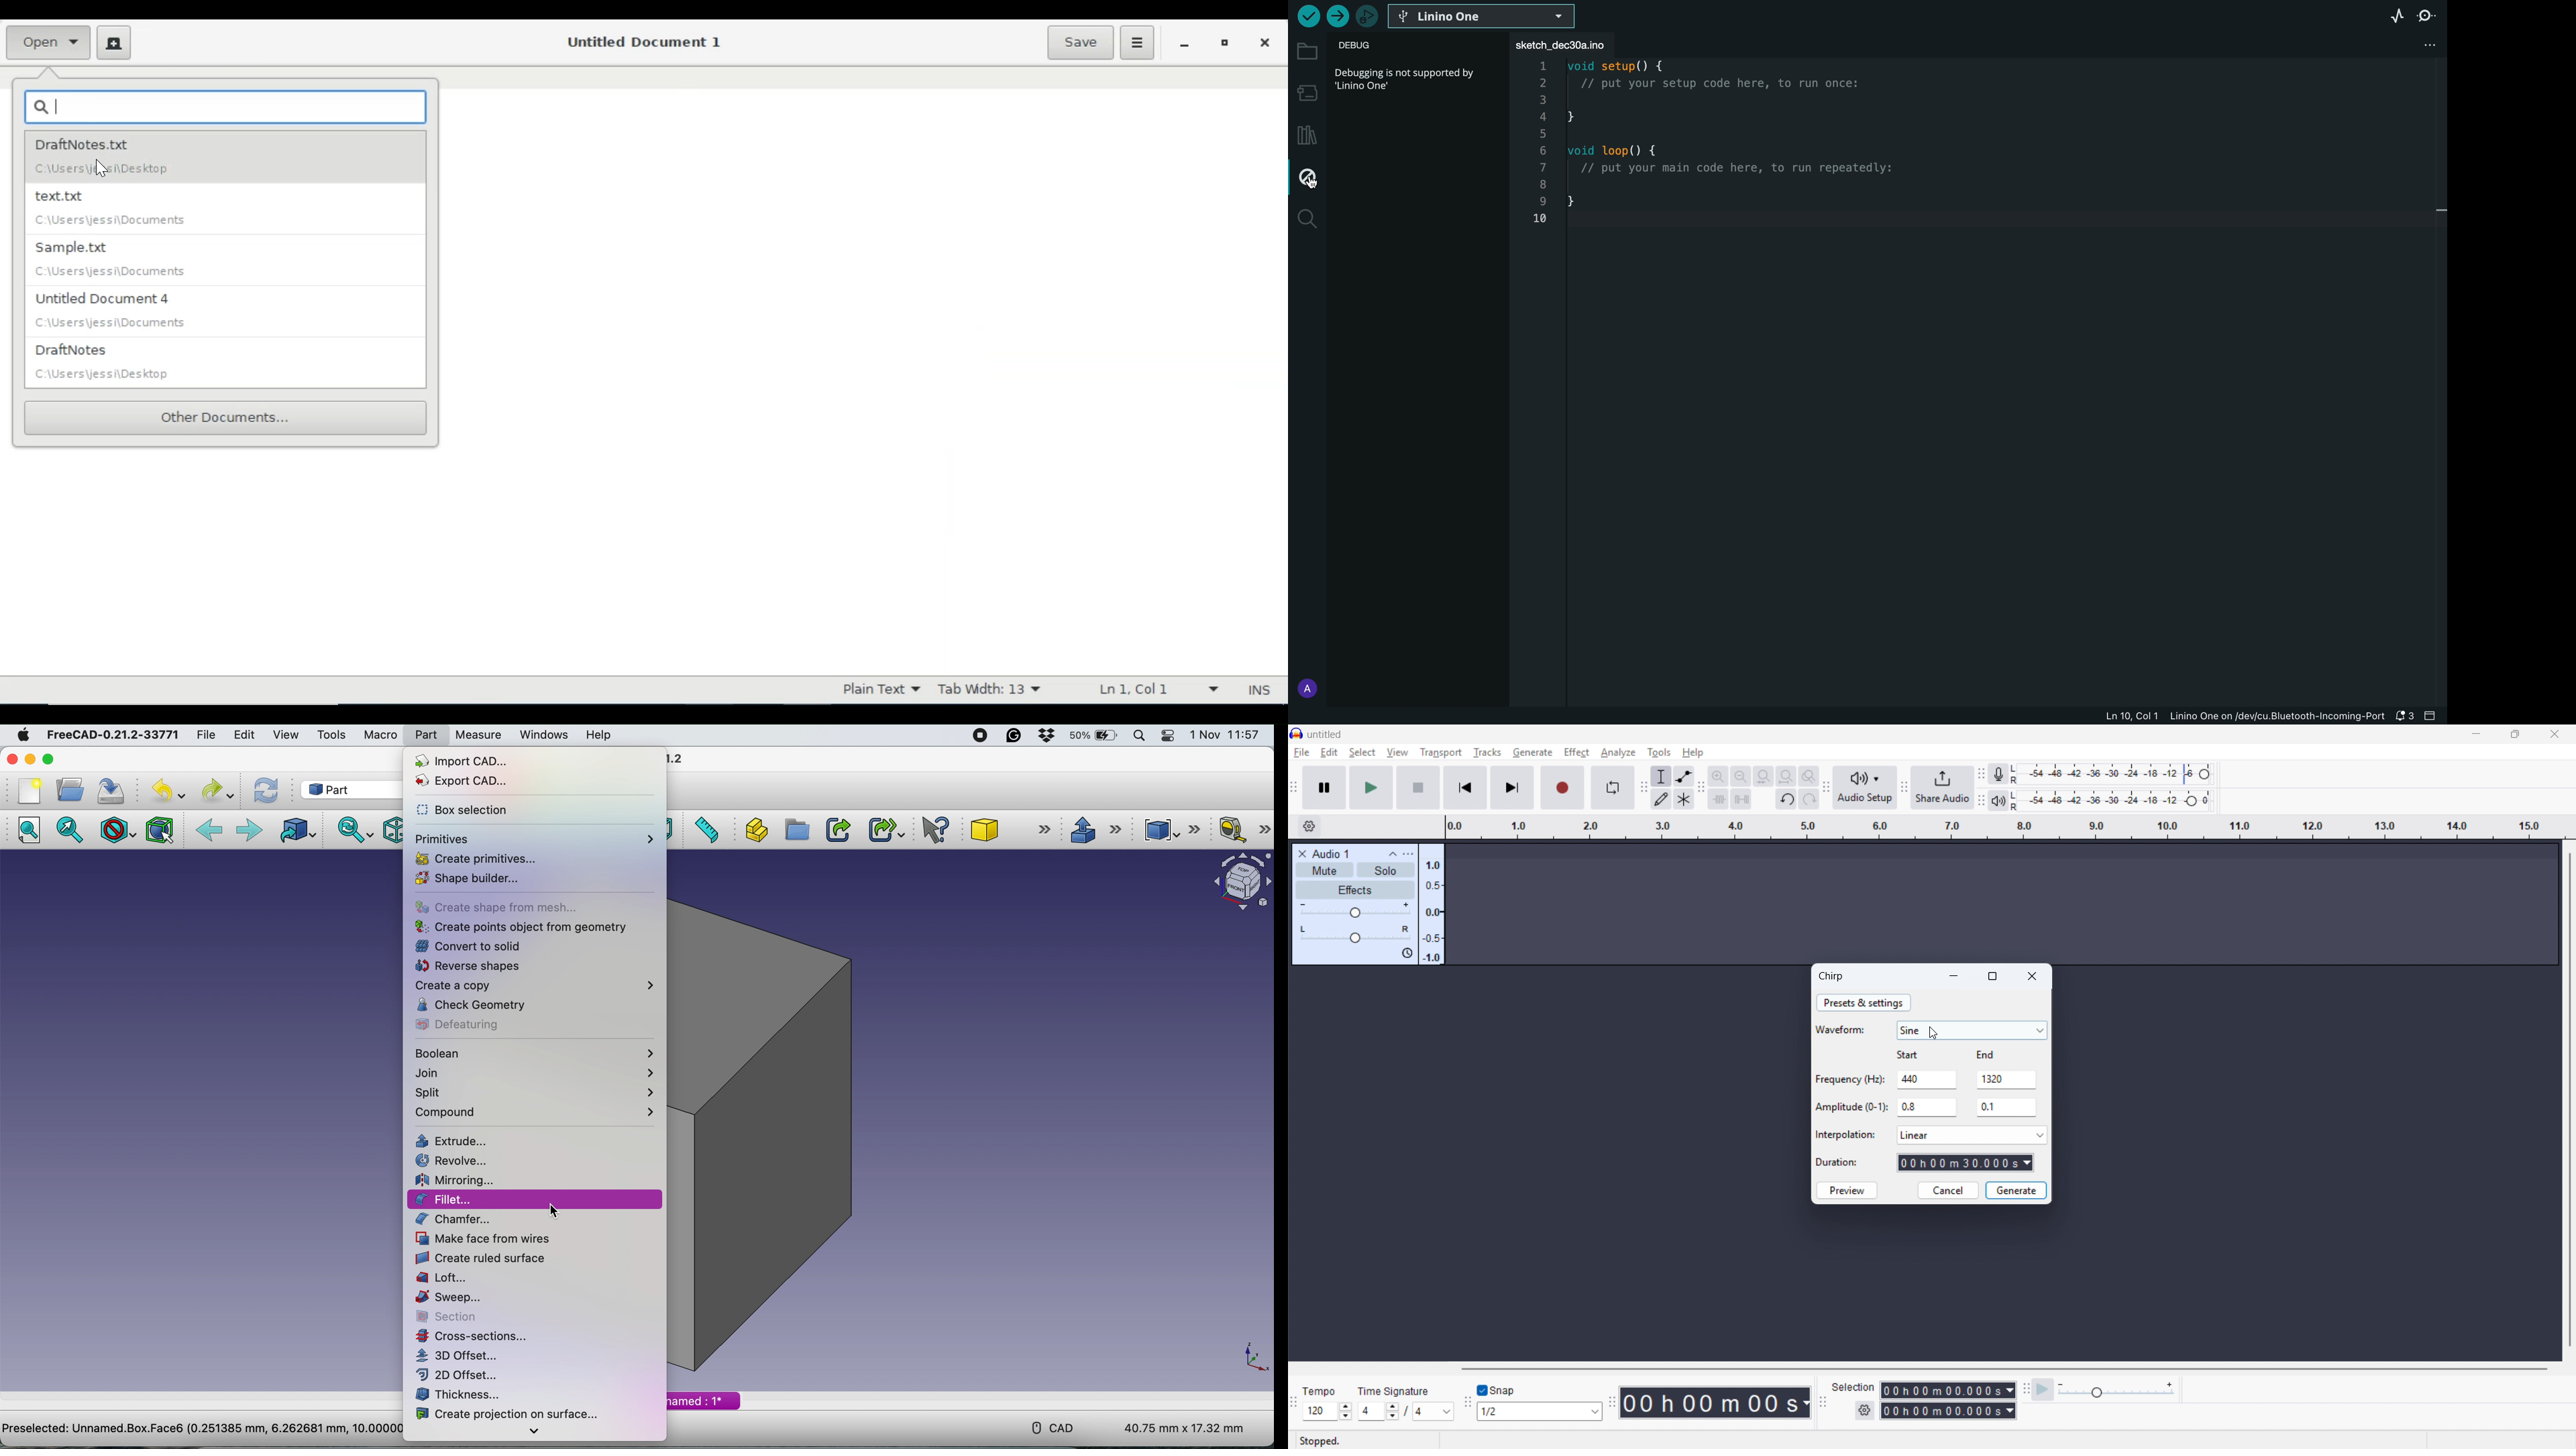 Image resolution: width=2576 pixels, height=1456 pixels. Describe the element at coordinates (168, 790) in the screenshot. I see `undo` at that location.